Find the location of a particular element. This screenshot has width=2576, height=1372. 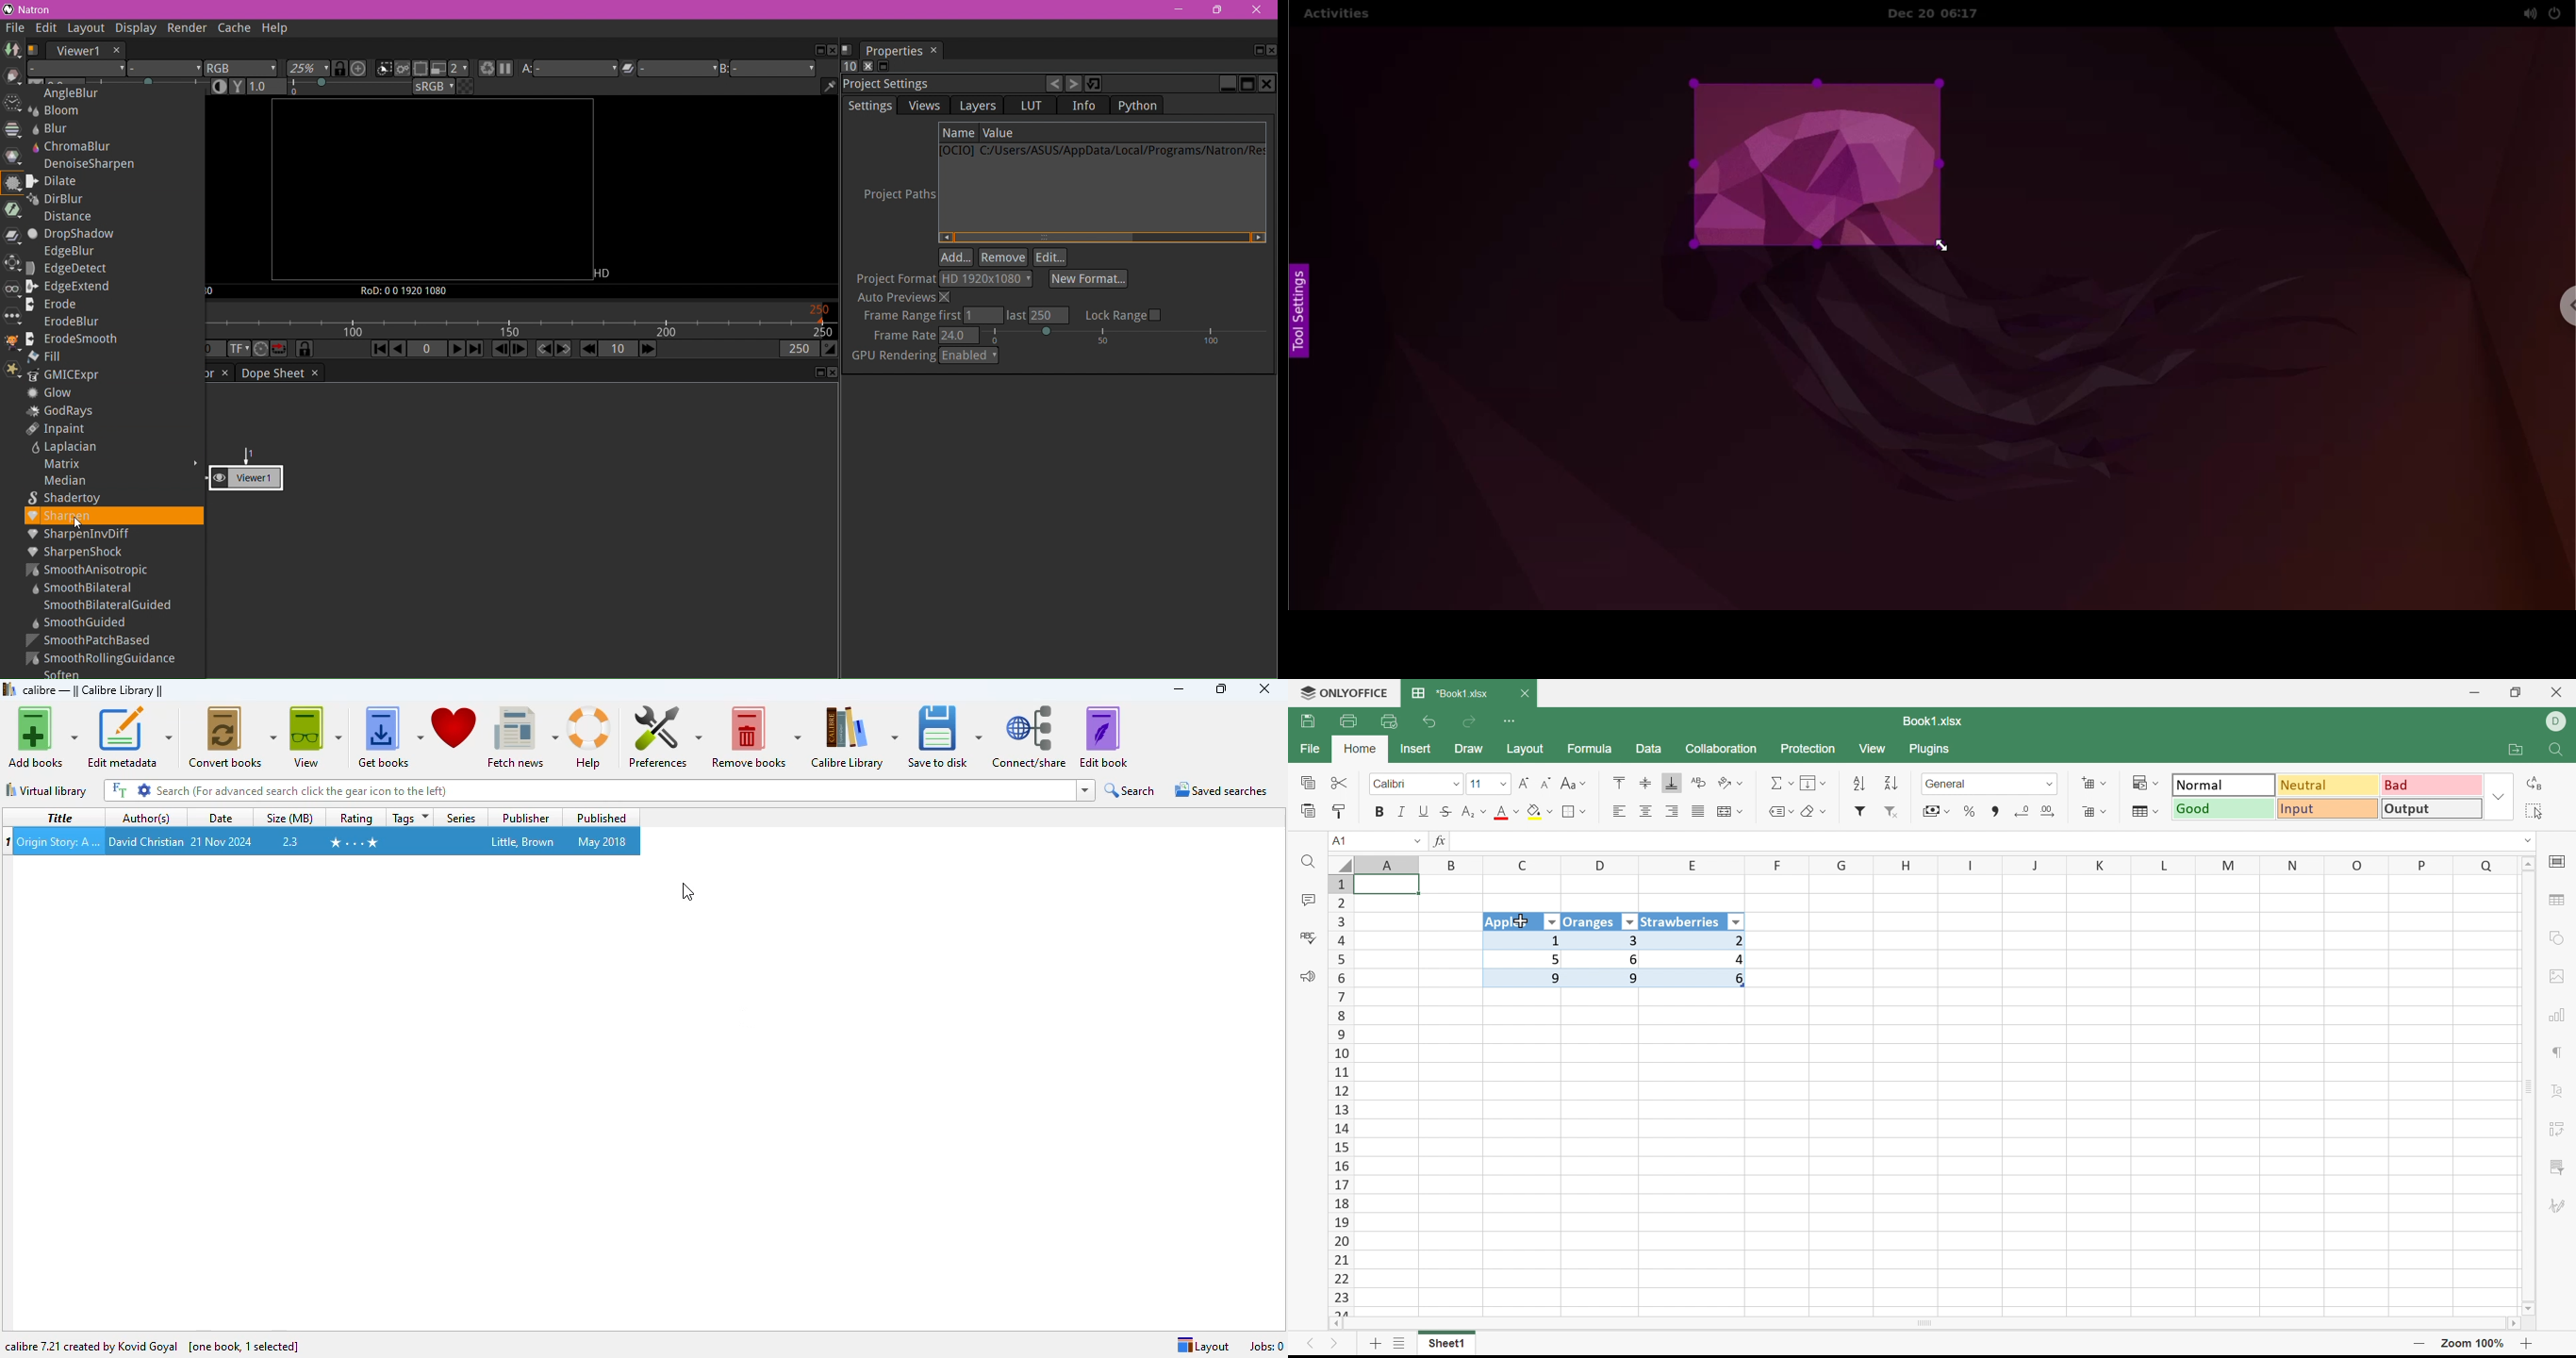

Book1.xlsx is located at coordinates (1931, 721).